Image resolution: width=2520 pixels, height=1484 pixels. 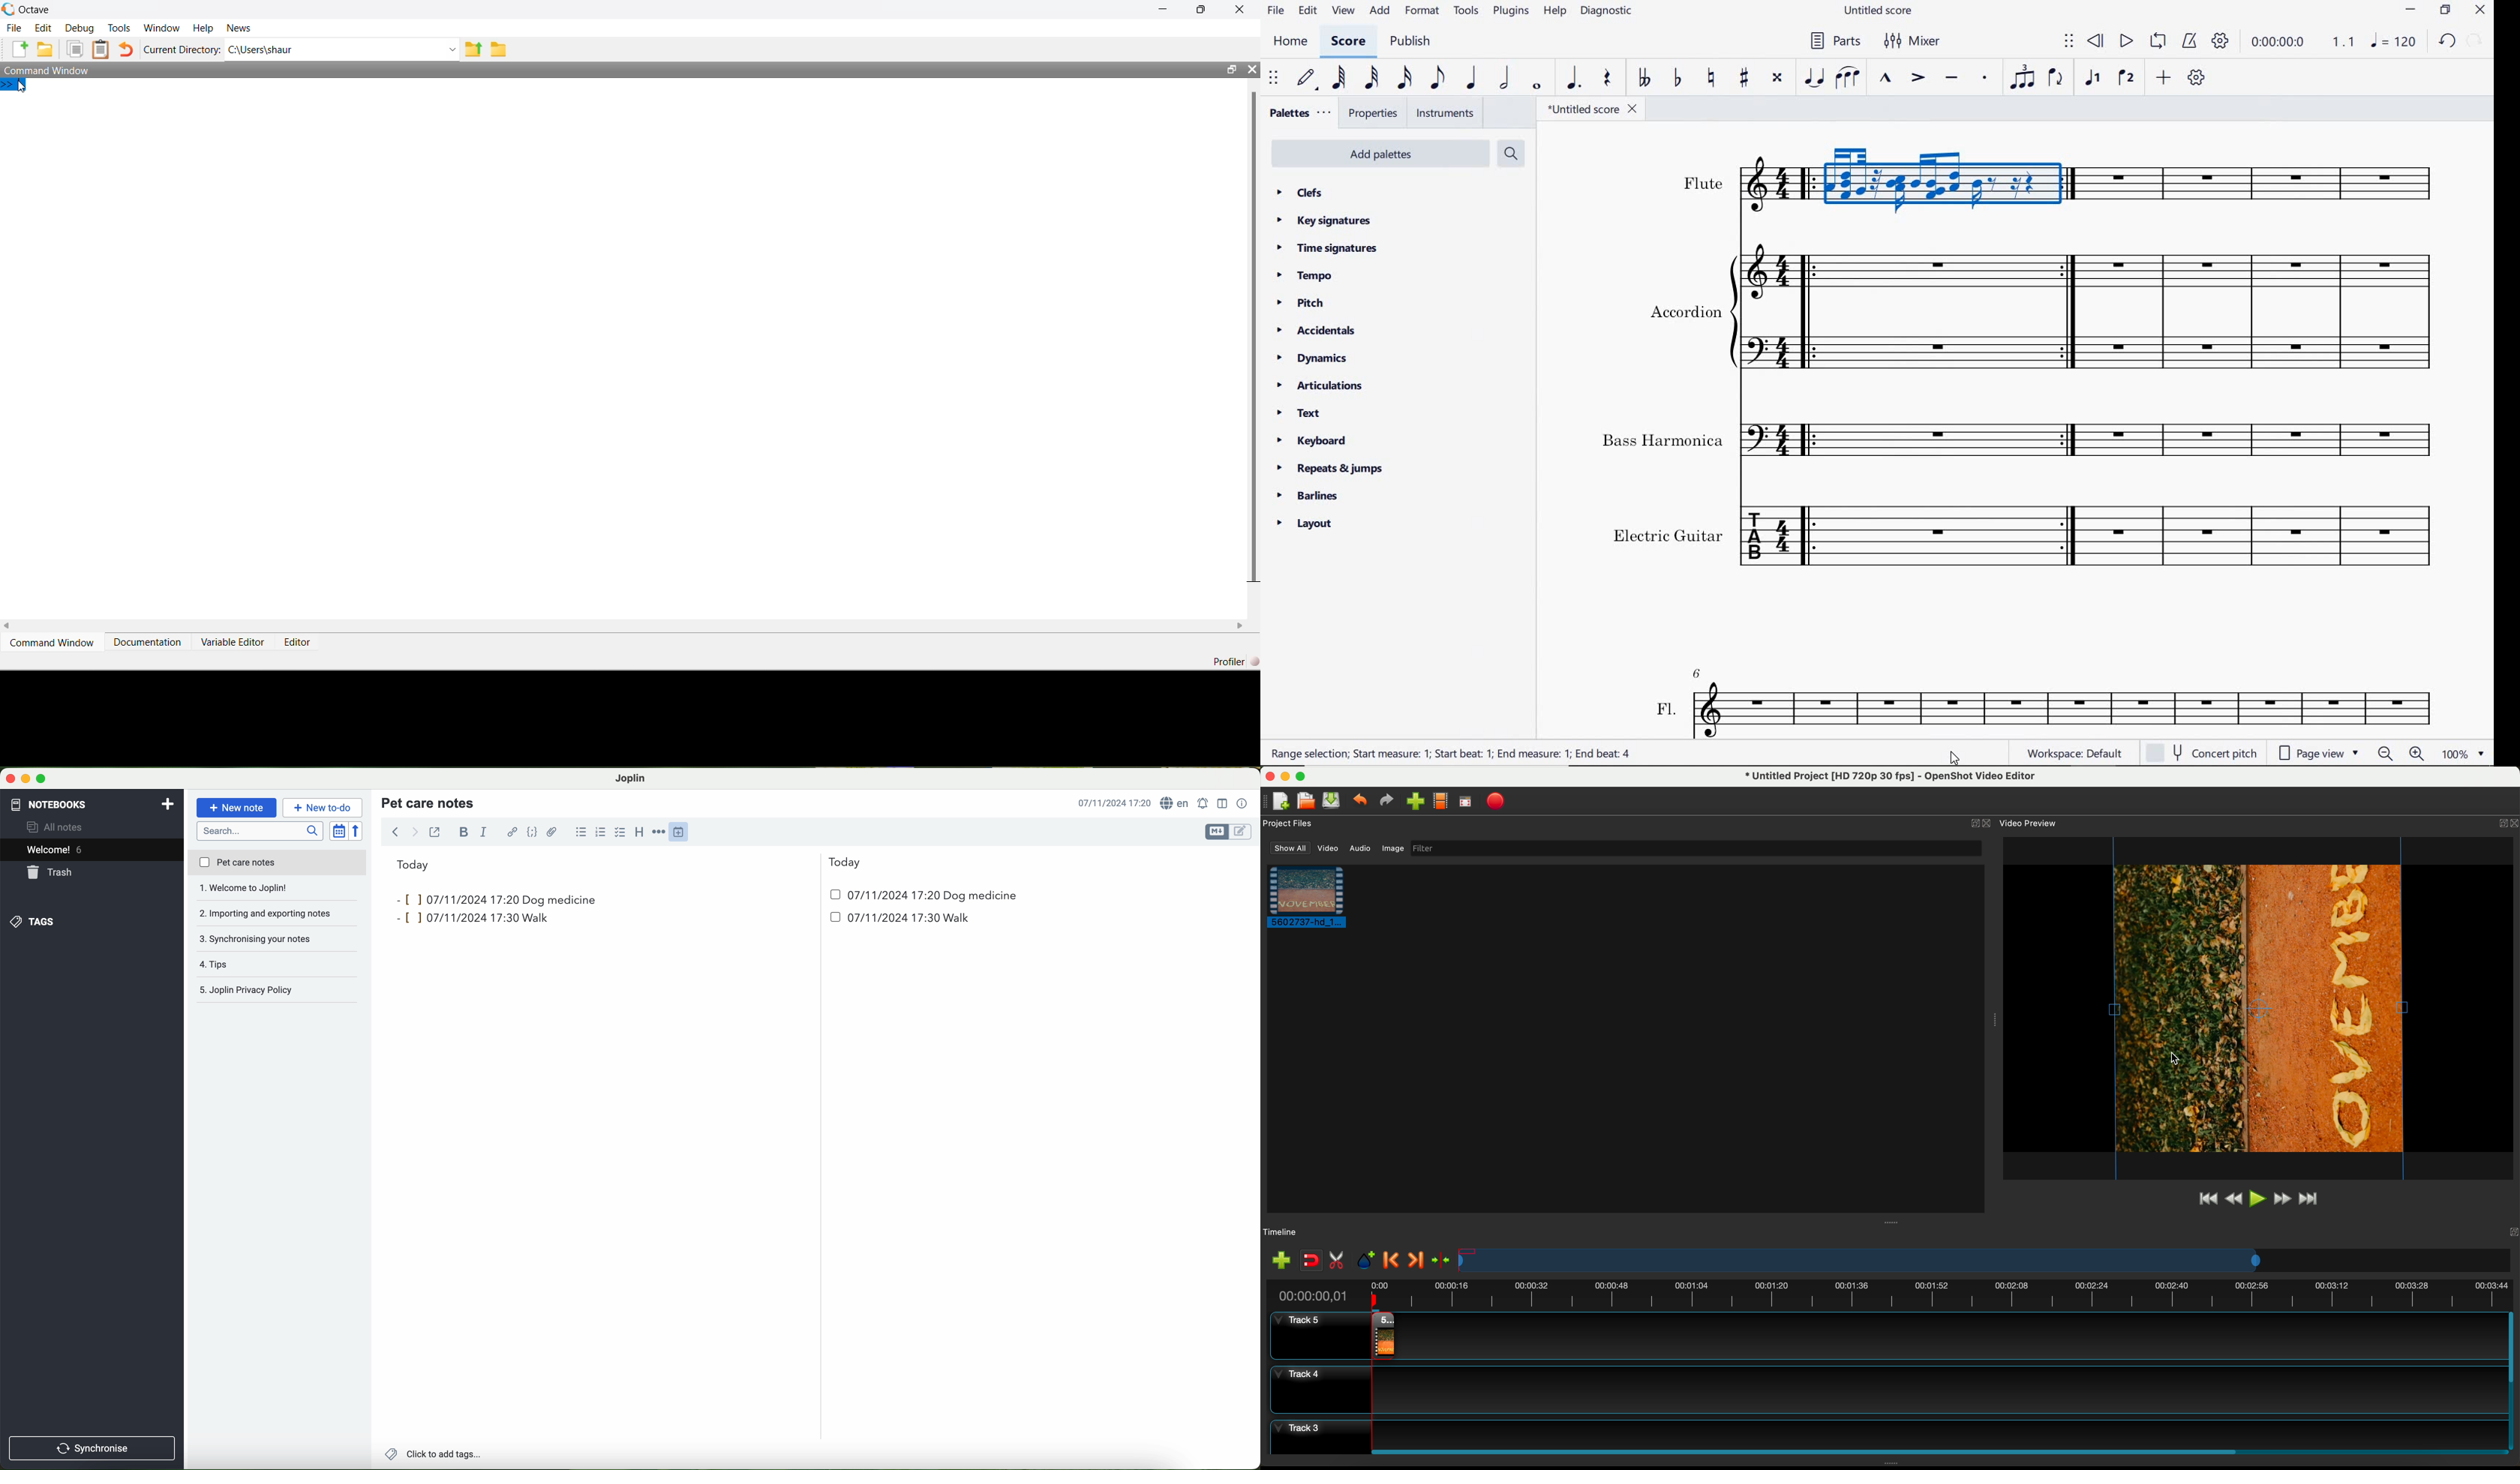 I want to click on filter, so click(x=1696, y=849).